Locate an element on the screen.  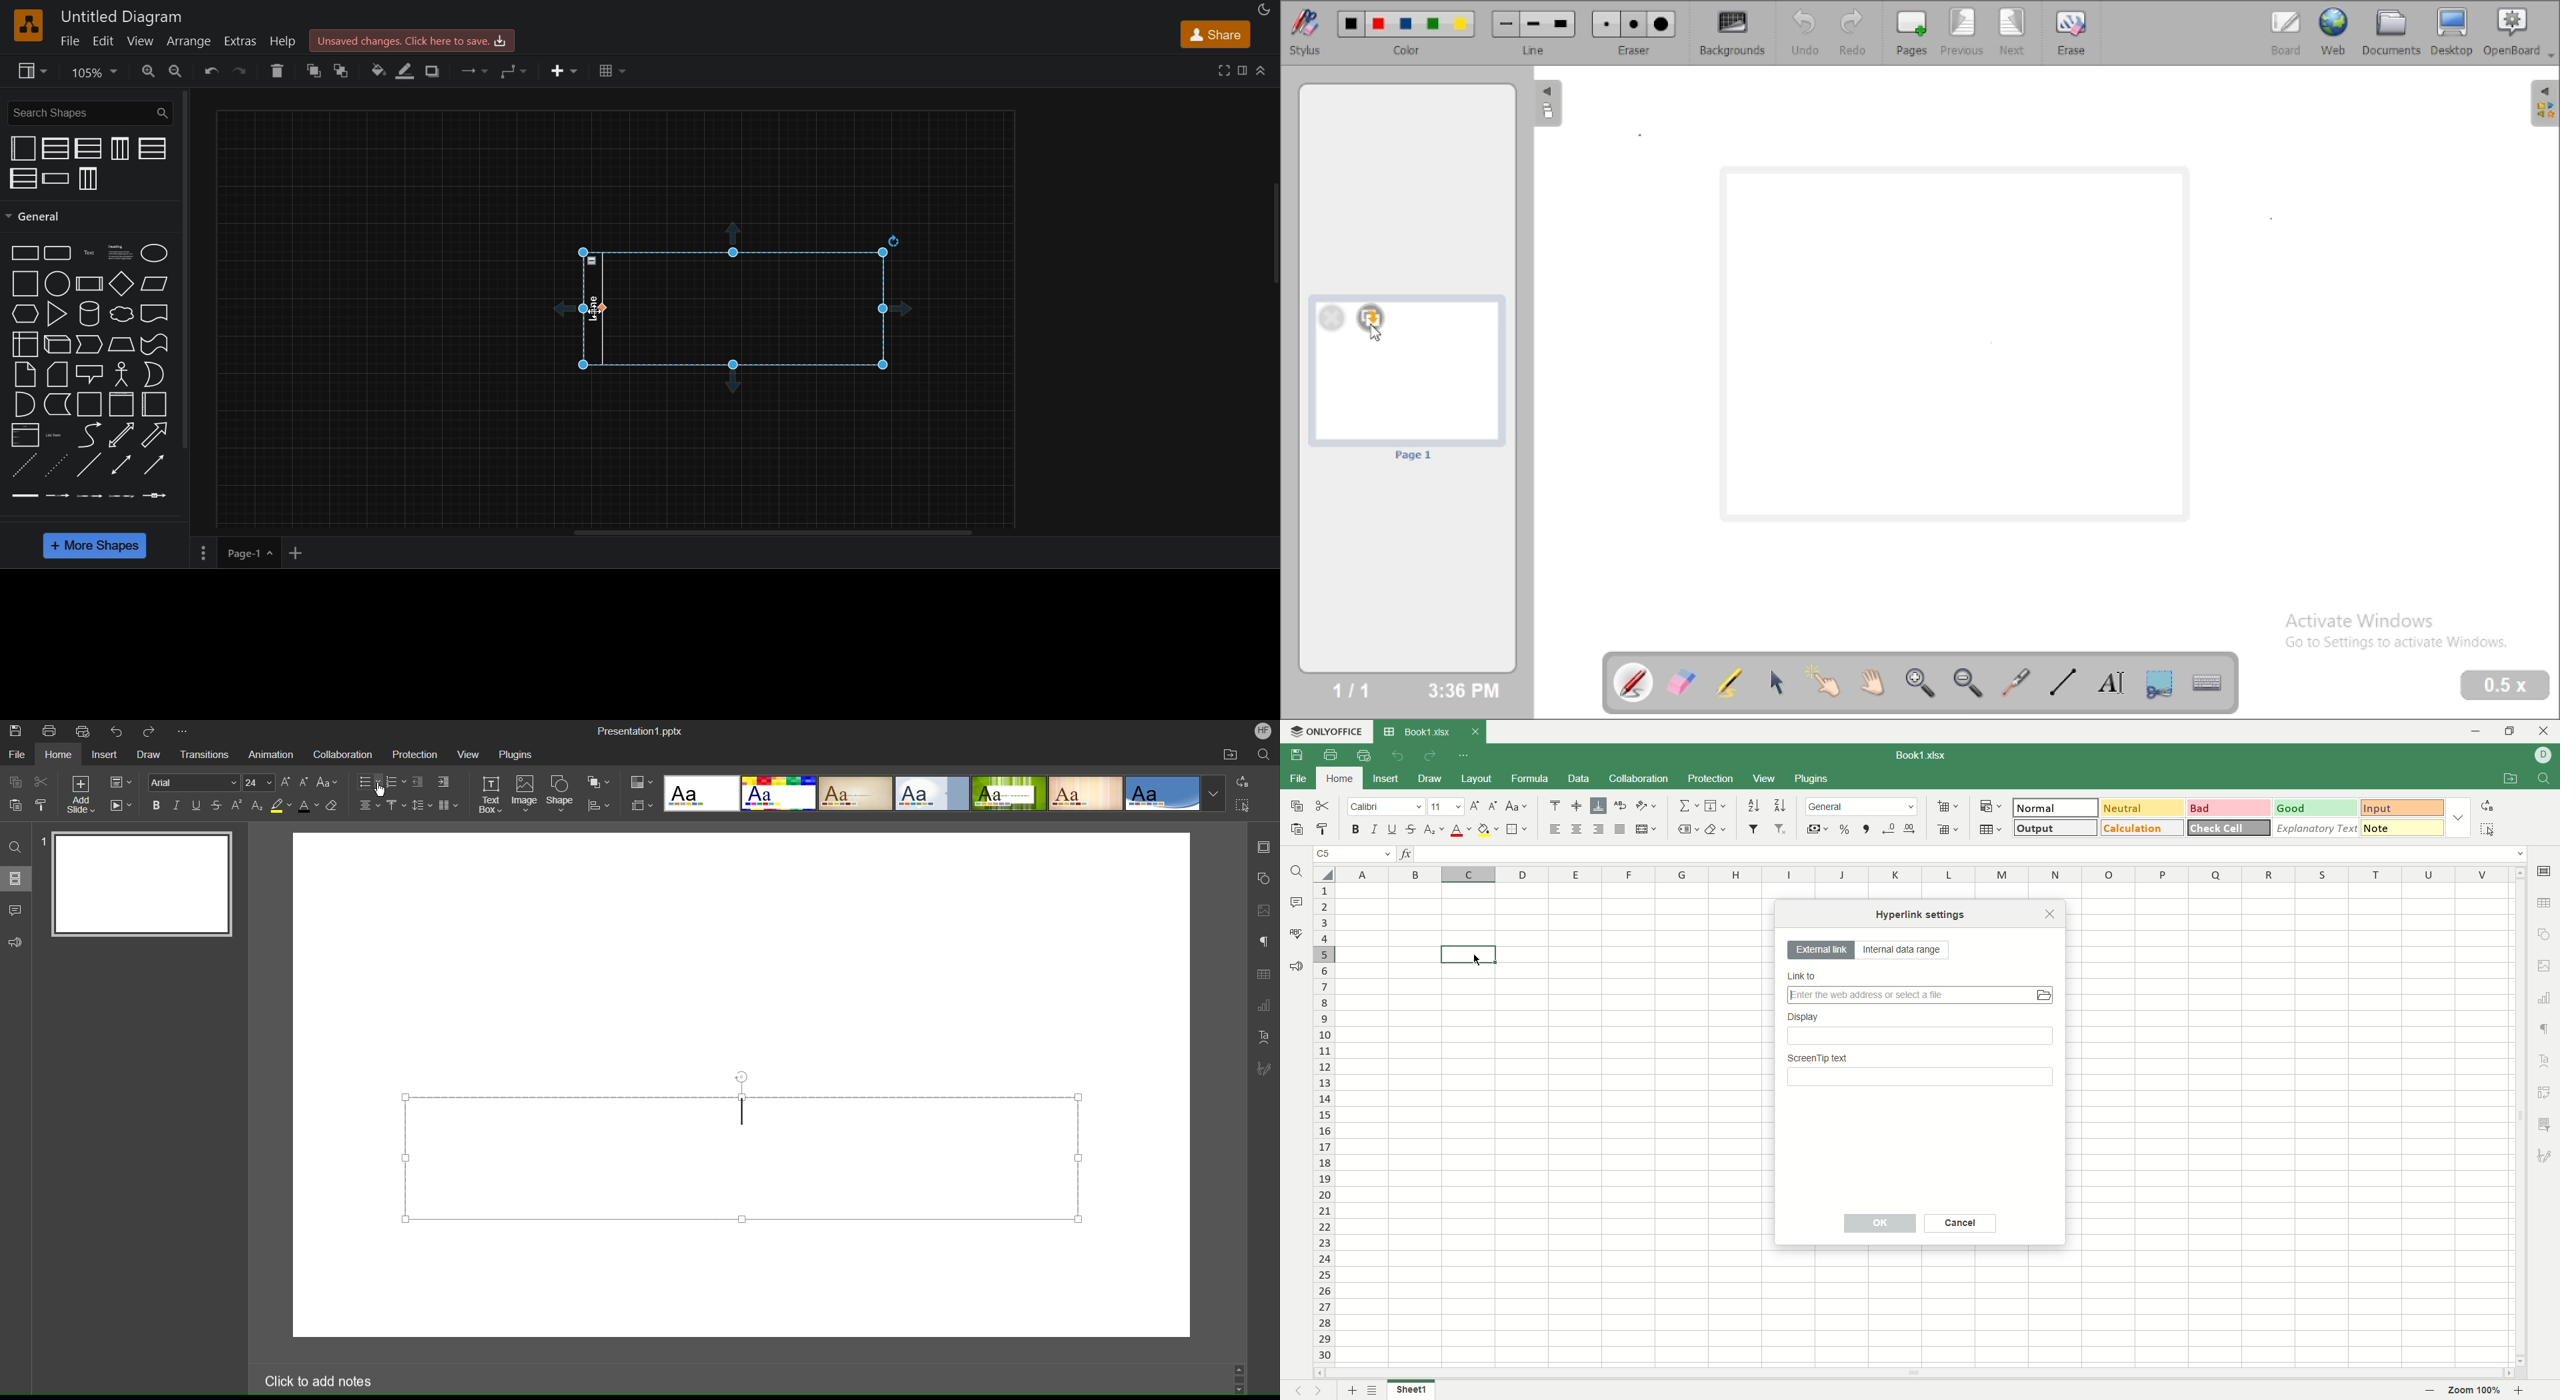
close is located at coordinates (2050, 913).